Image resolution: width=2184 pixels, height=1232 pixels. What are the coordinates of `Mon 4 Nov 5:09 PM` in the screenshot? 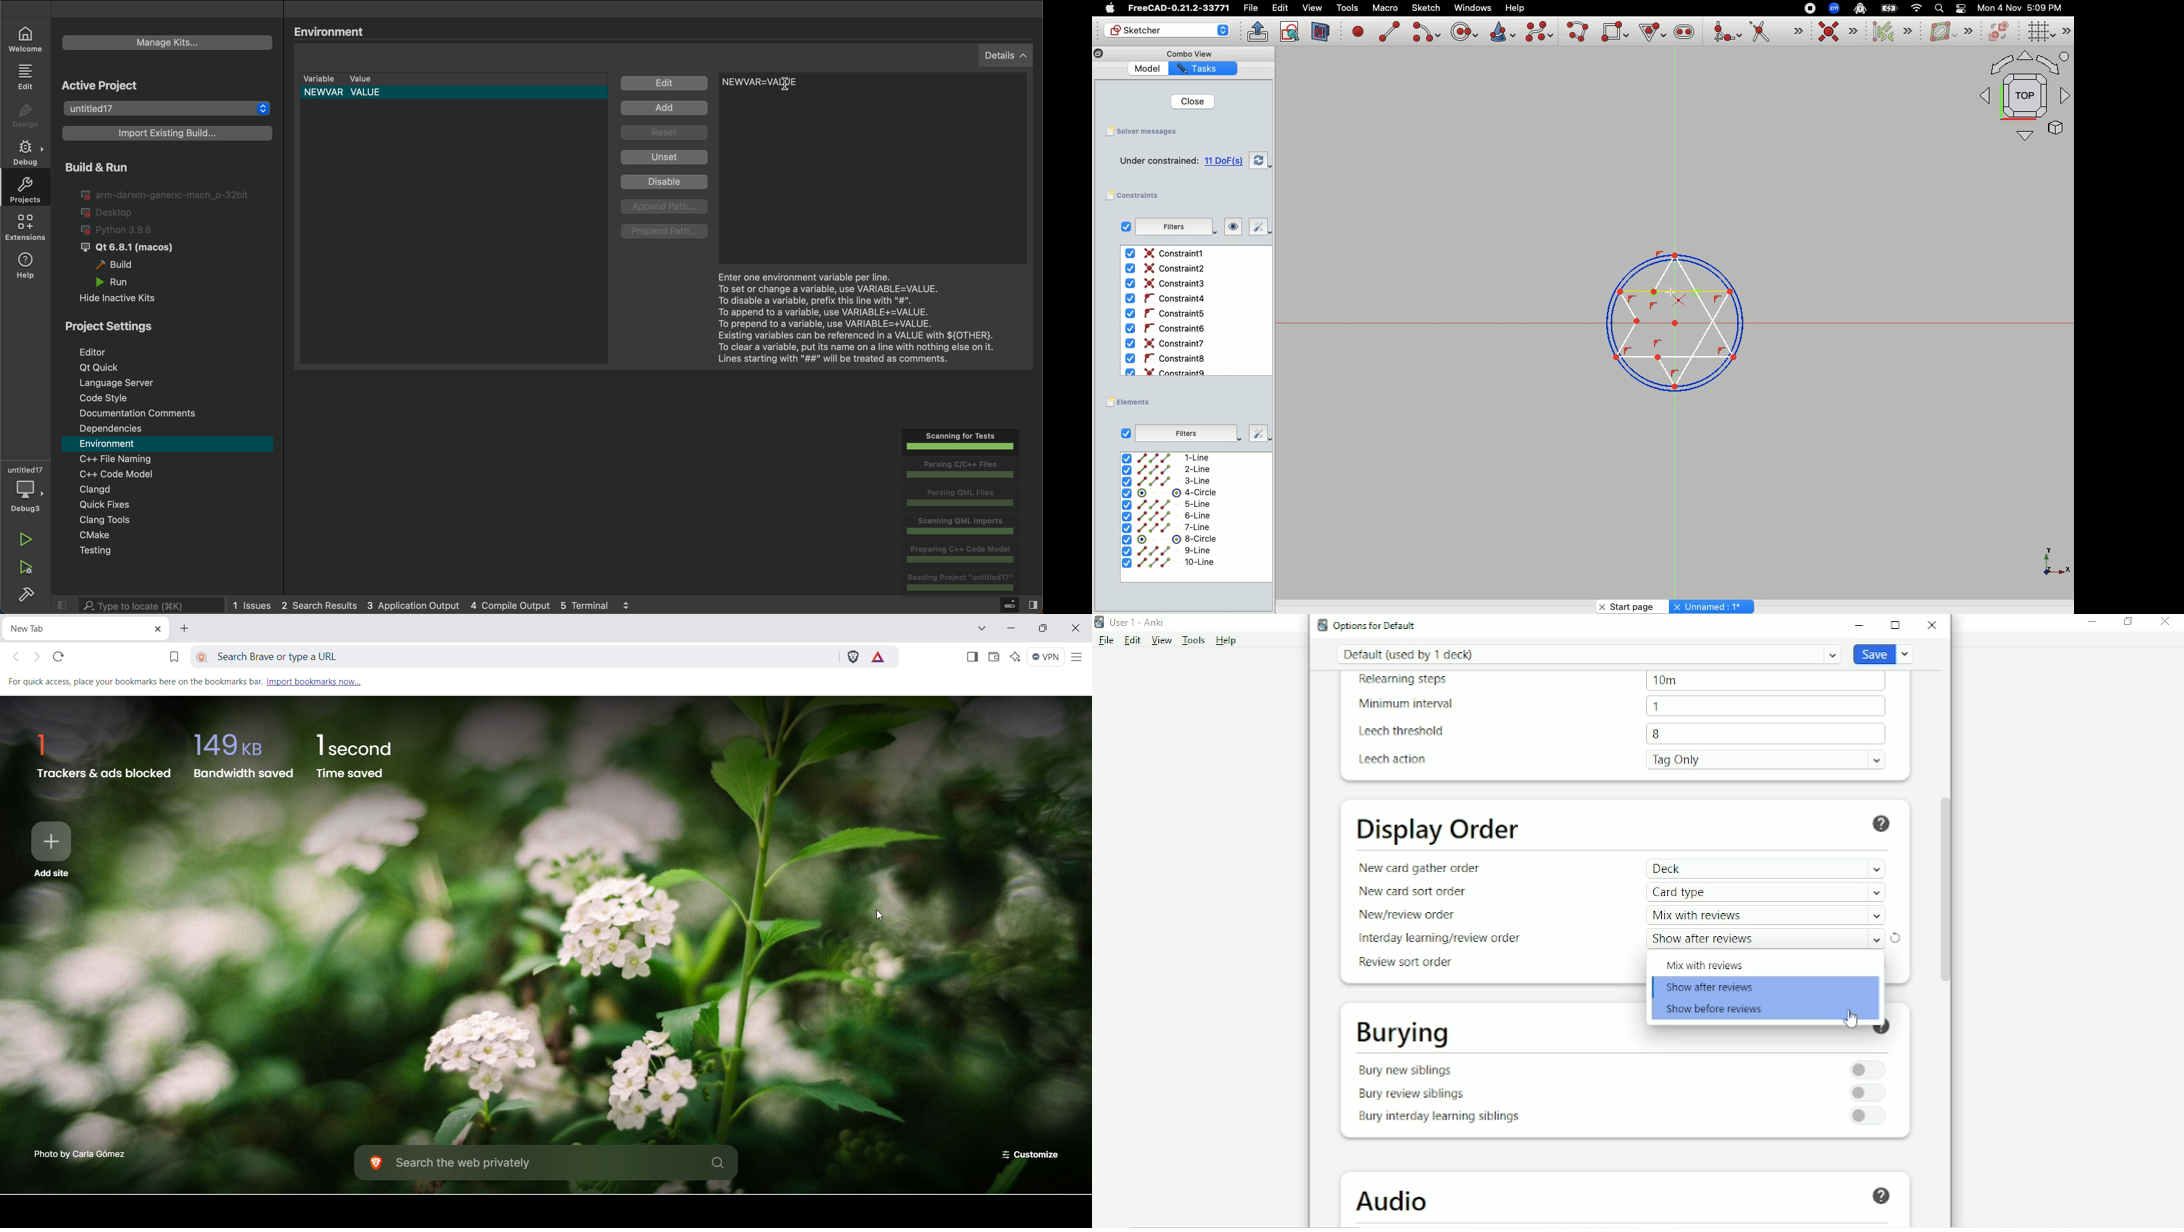 It's located at (2022, 8).